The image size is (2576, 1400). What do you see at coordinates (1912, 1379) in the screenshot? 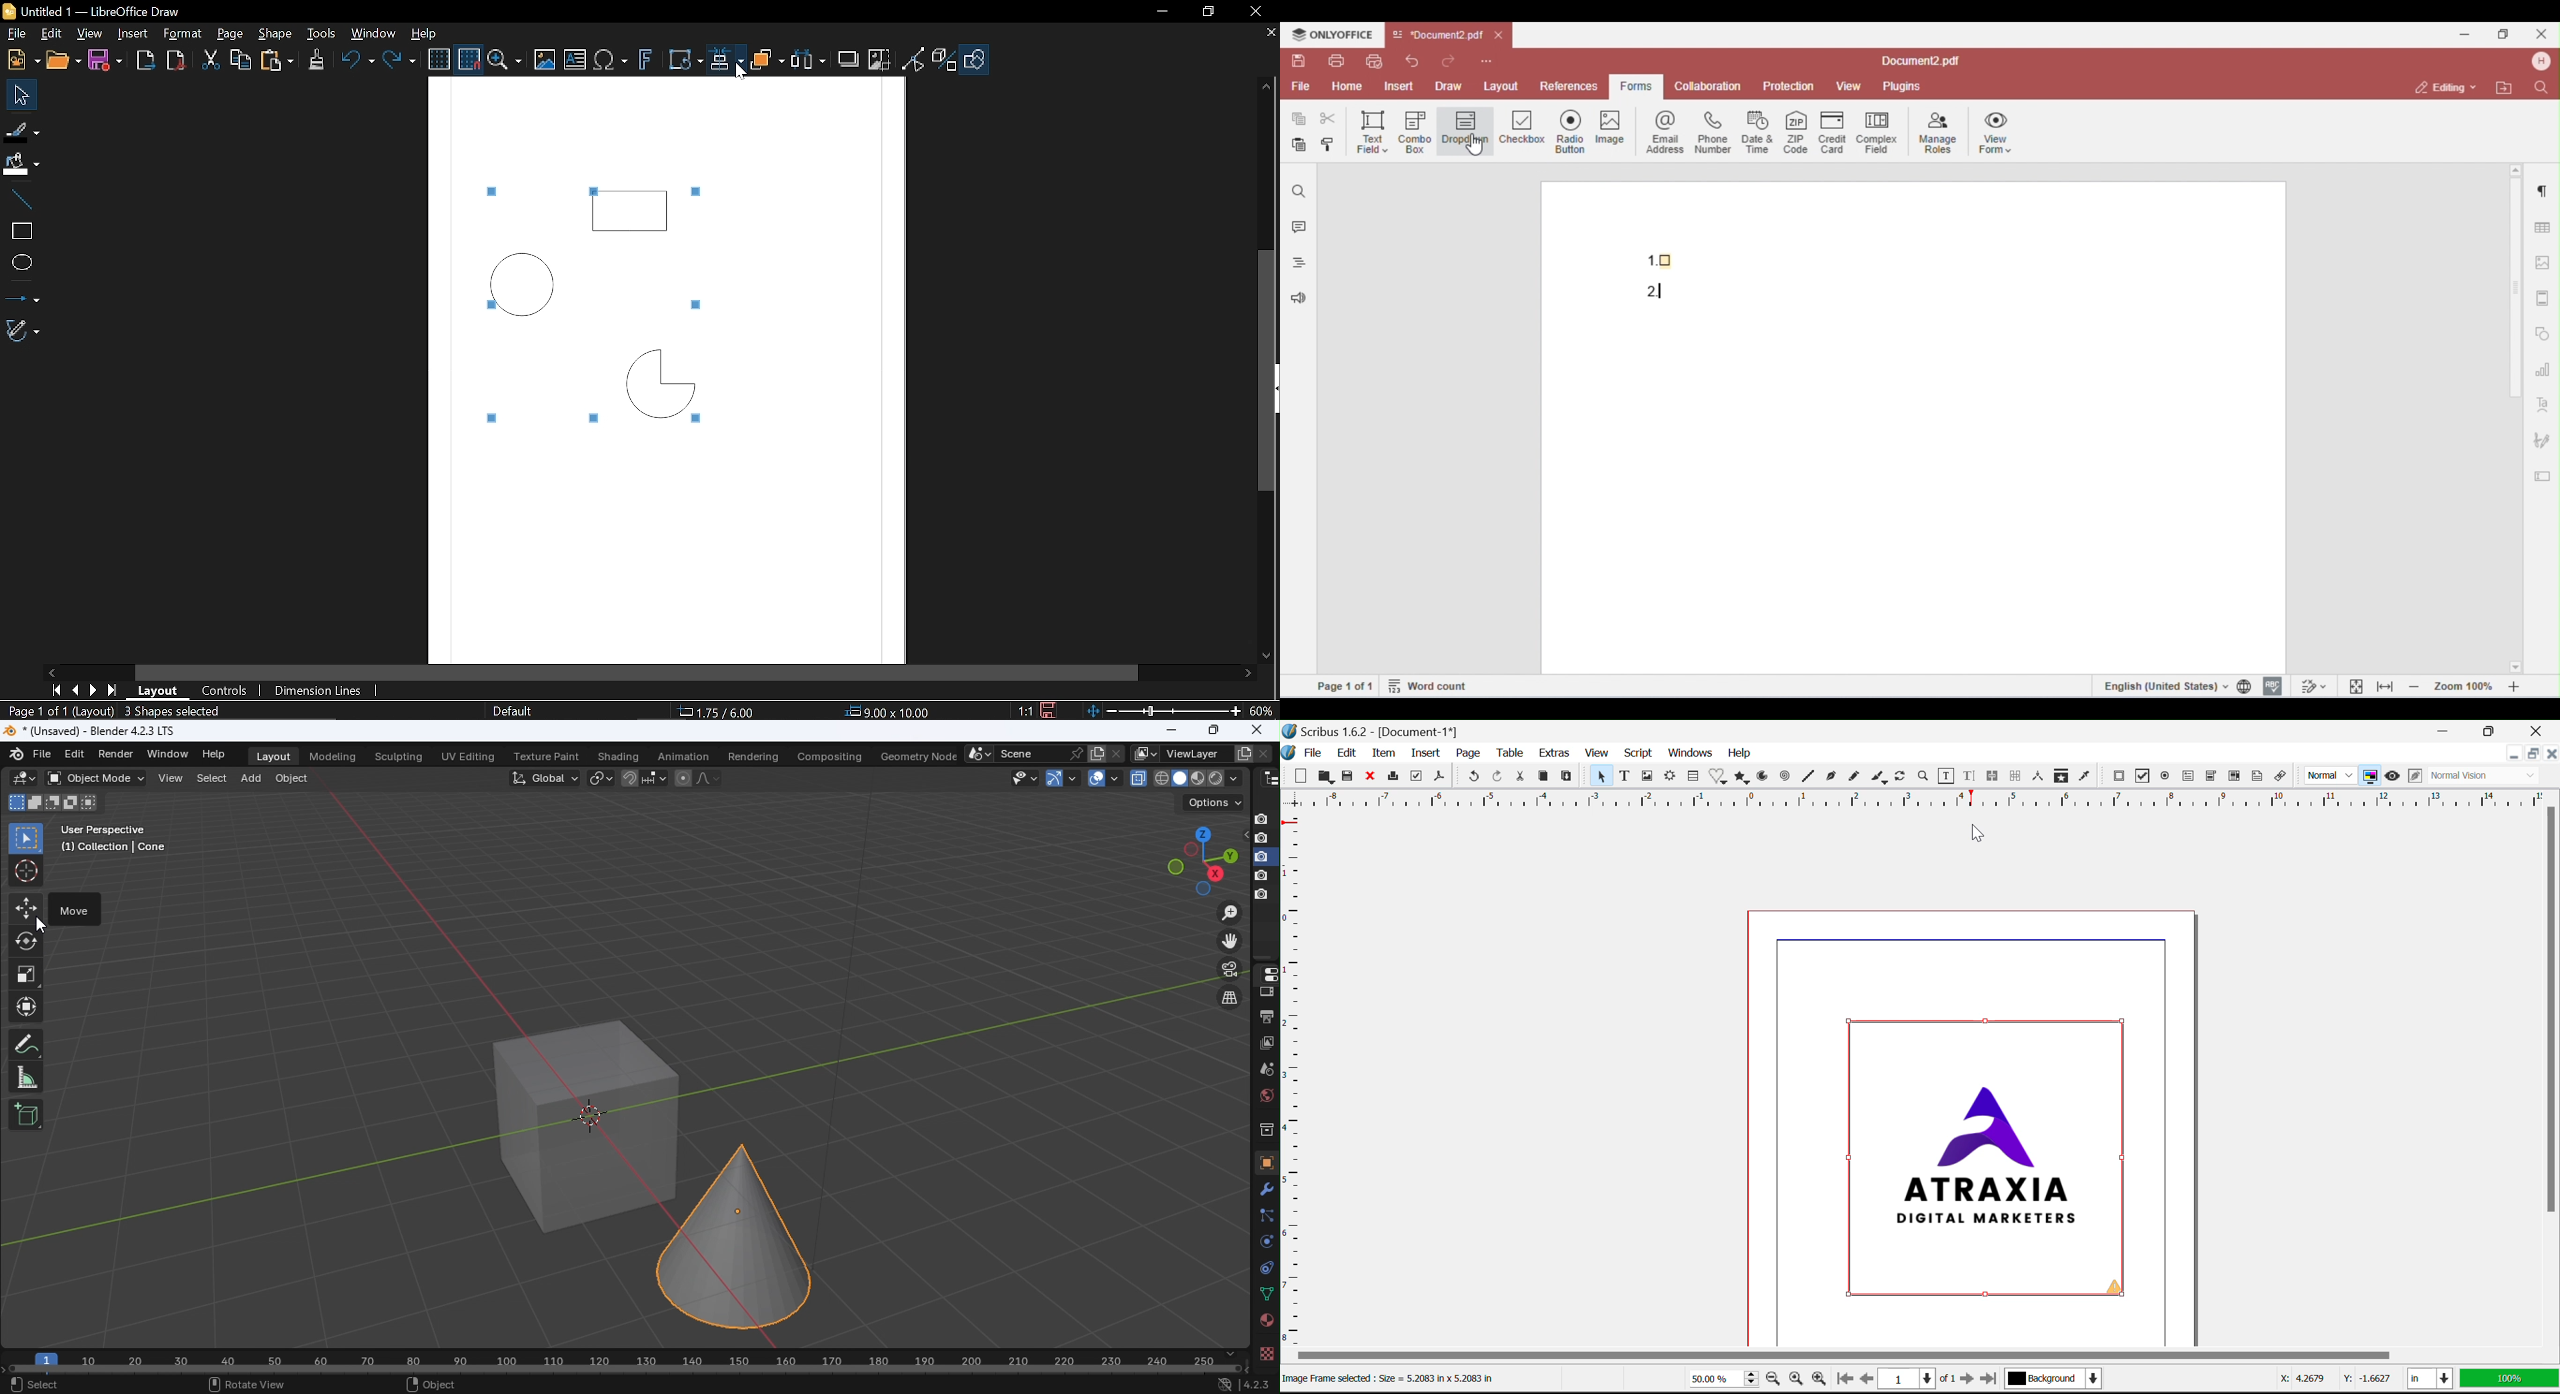
I see `Page Navigation` at bounding box center [1912, 1379].